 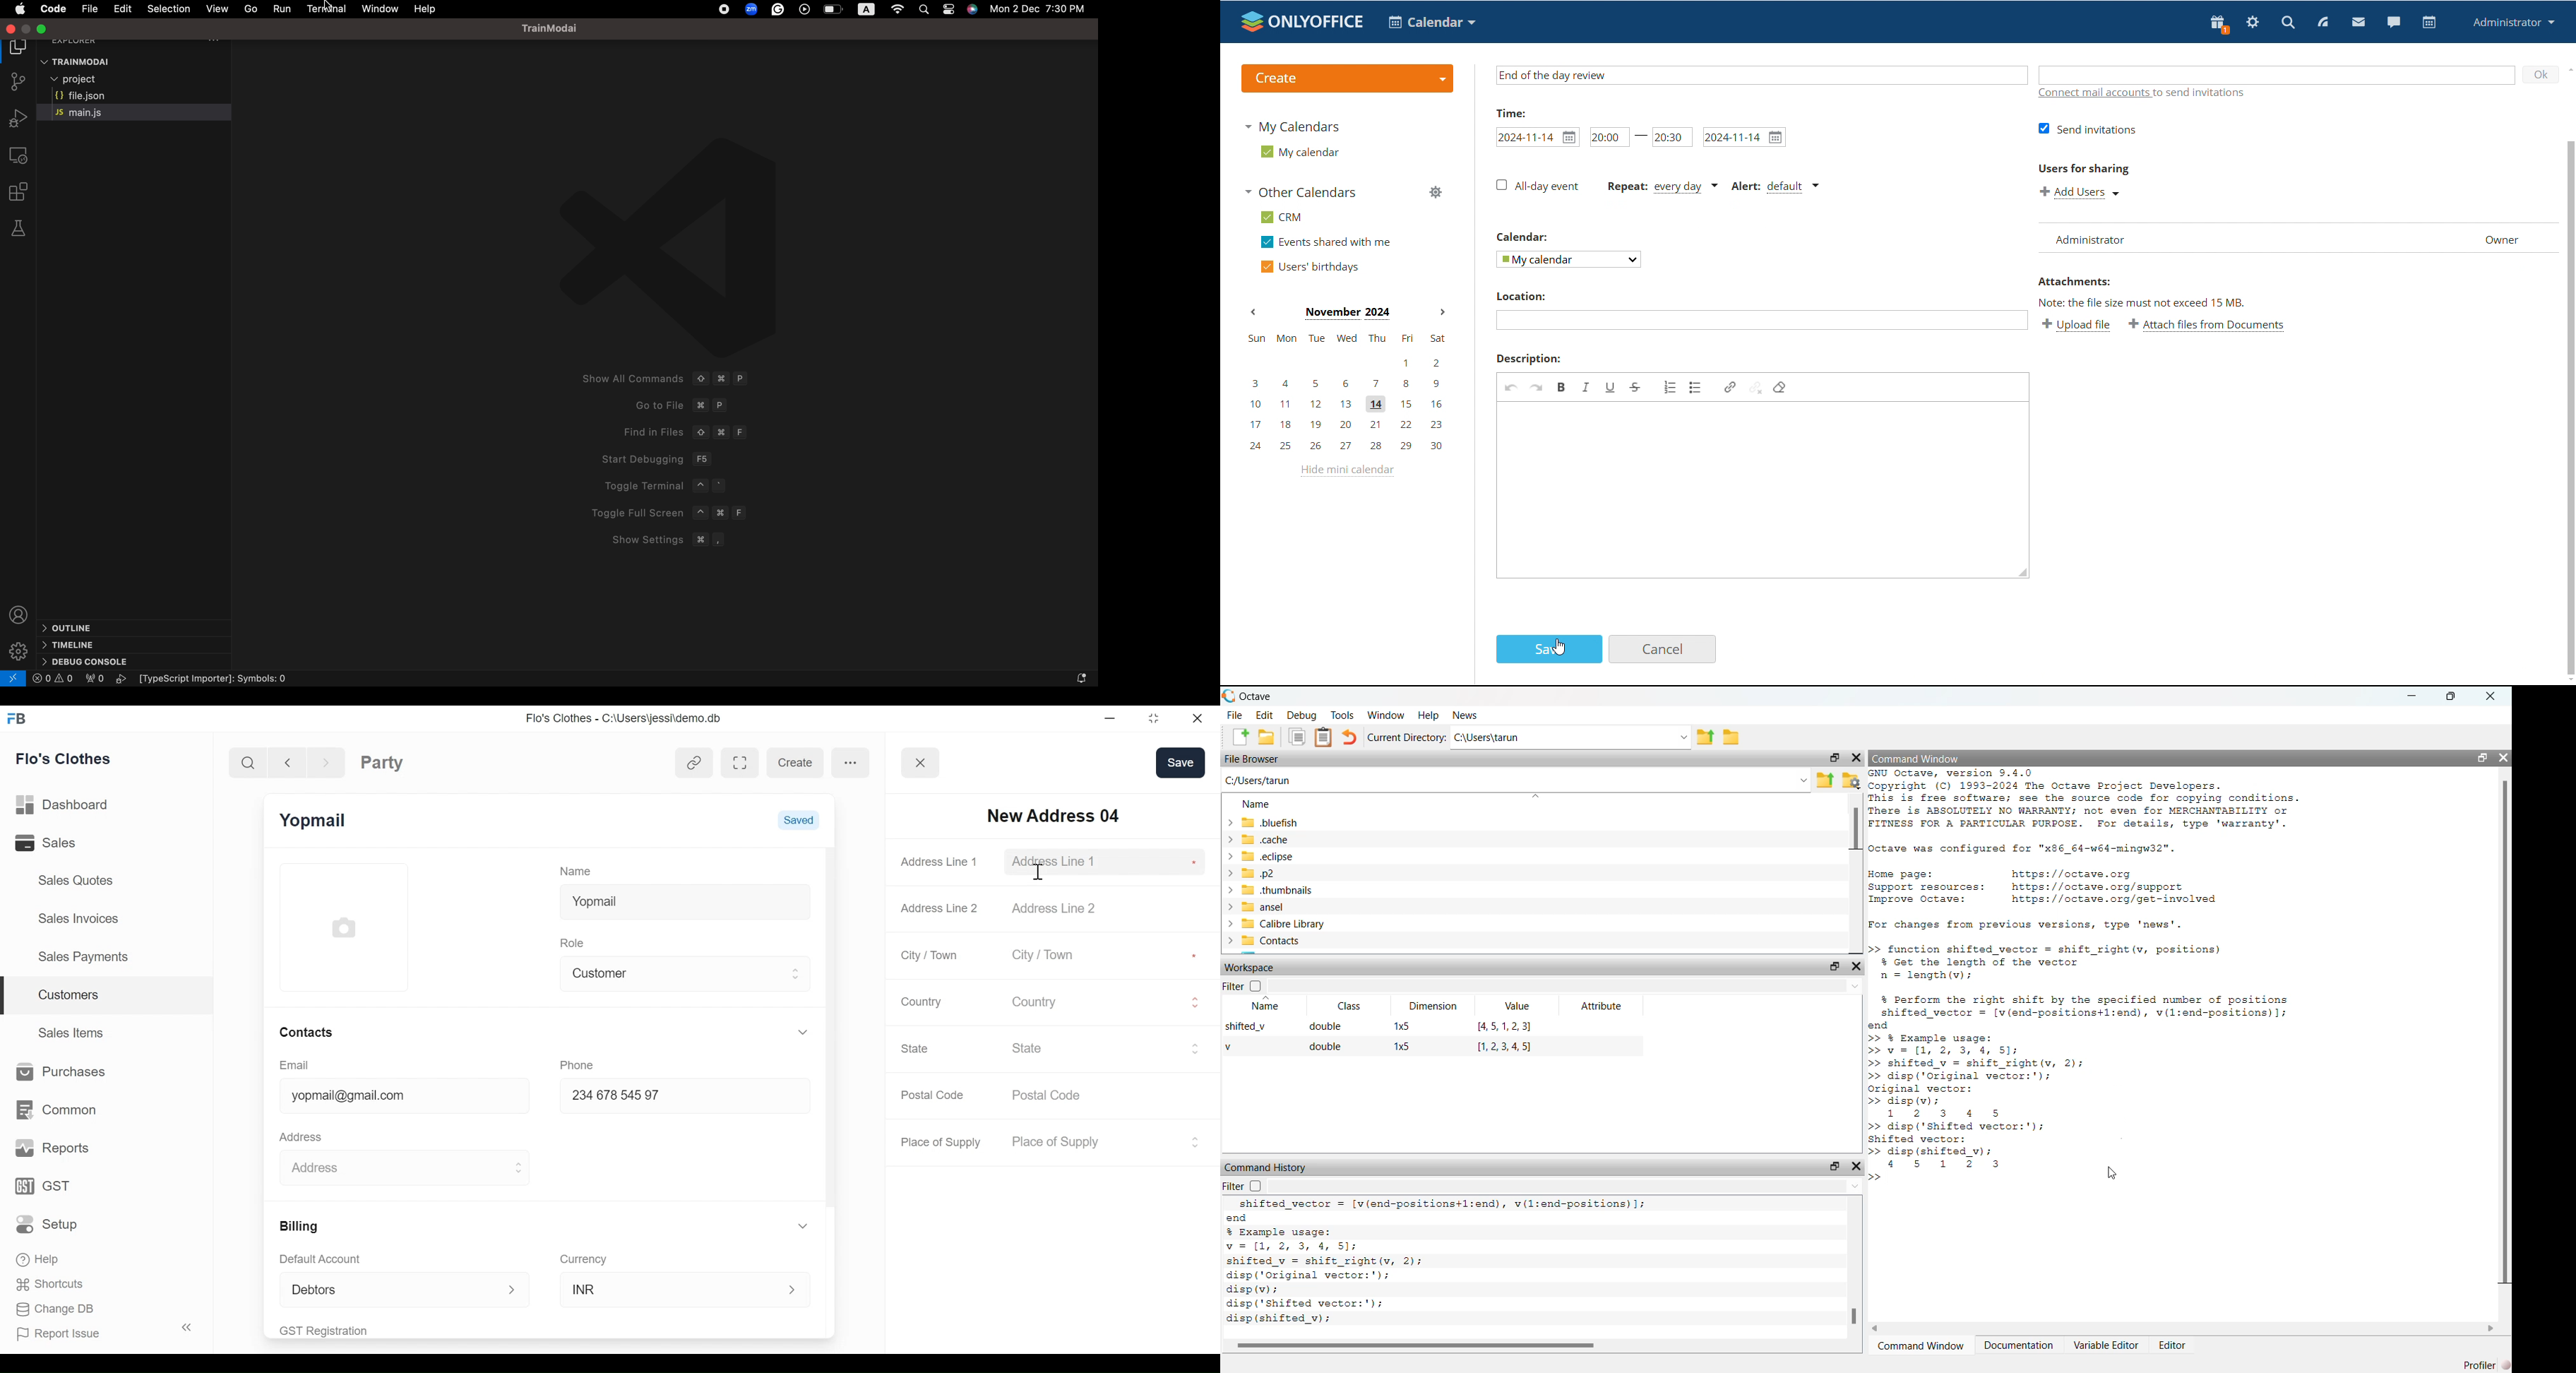 What do you see at coordinates (917, 1048) in the screenshot?
I see `State` at bounding box center [917, 1048].